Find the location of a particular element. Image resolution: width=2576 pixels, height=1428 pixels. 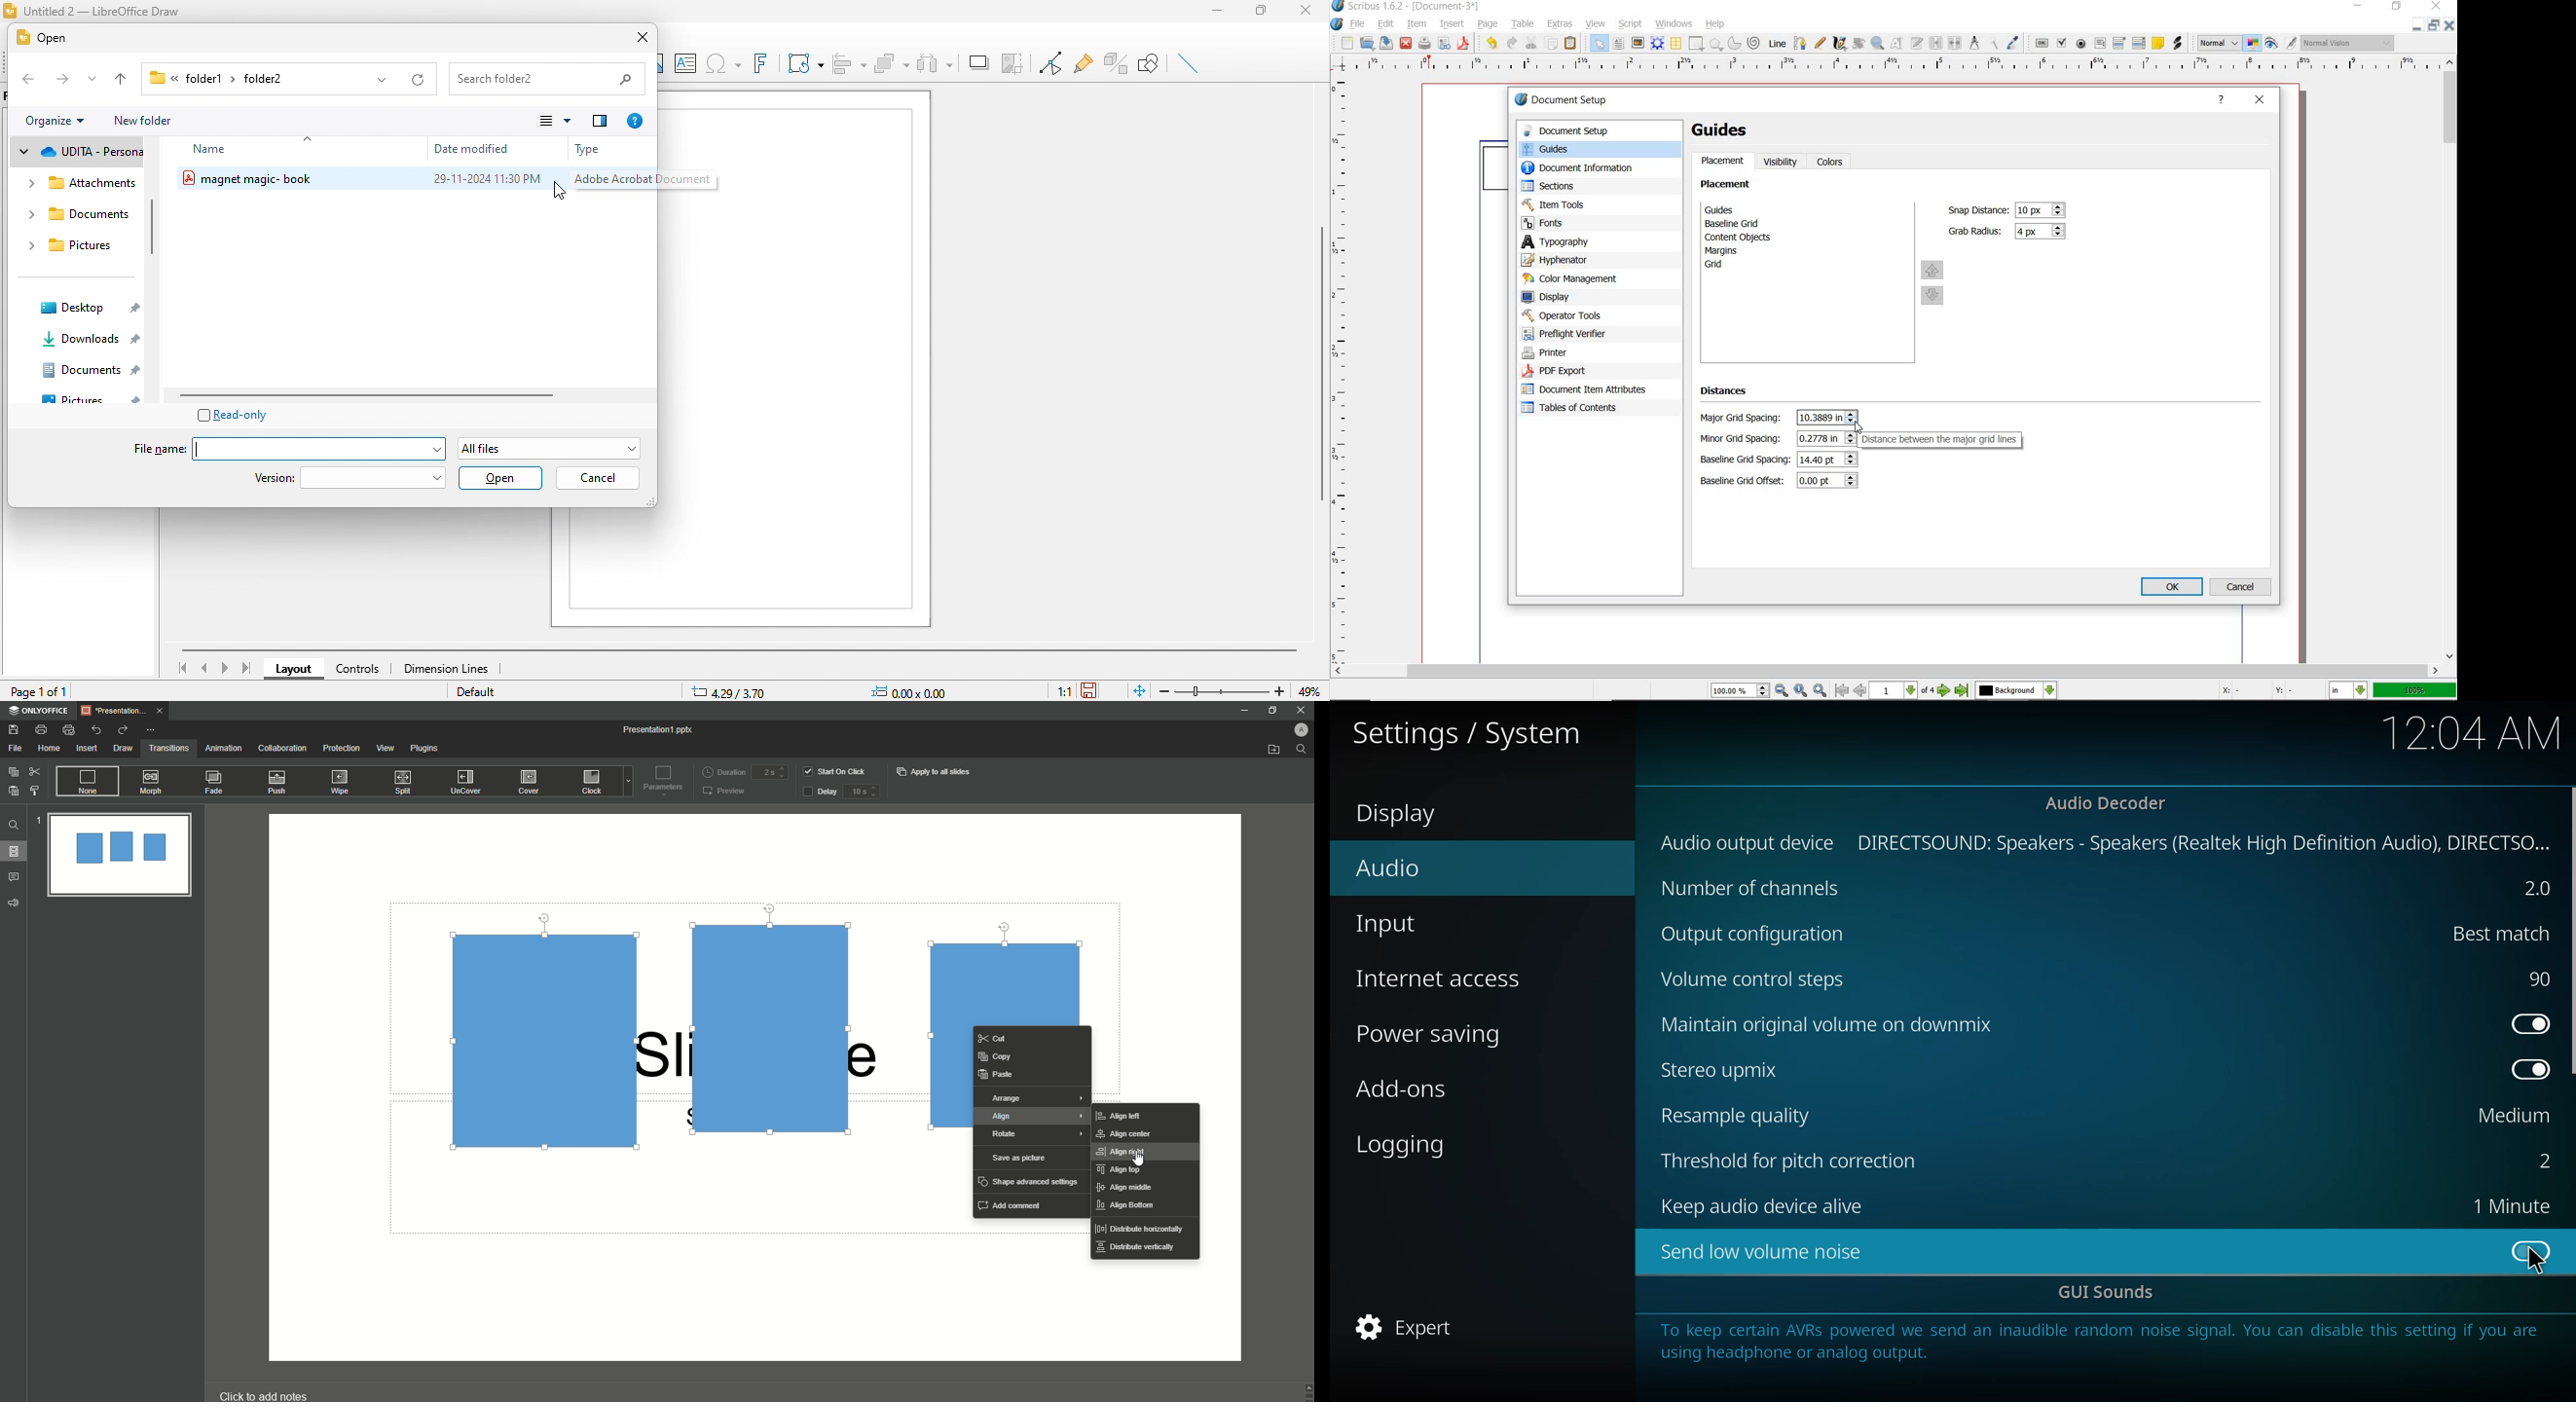

show the preview pane  is located at coordinates (603, 123).